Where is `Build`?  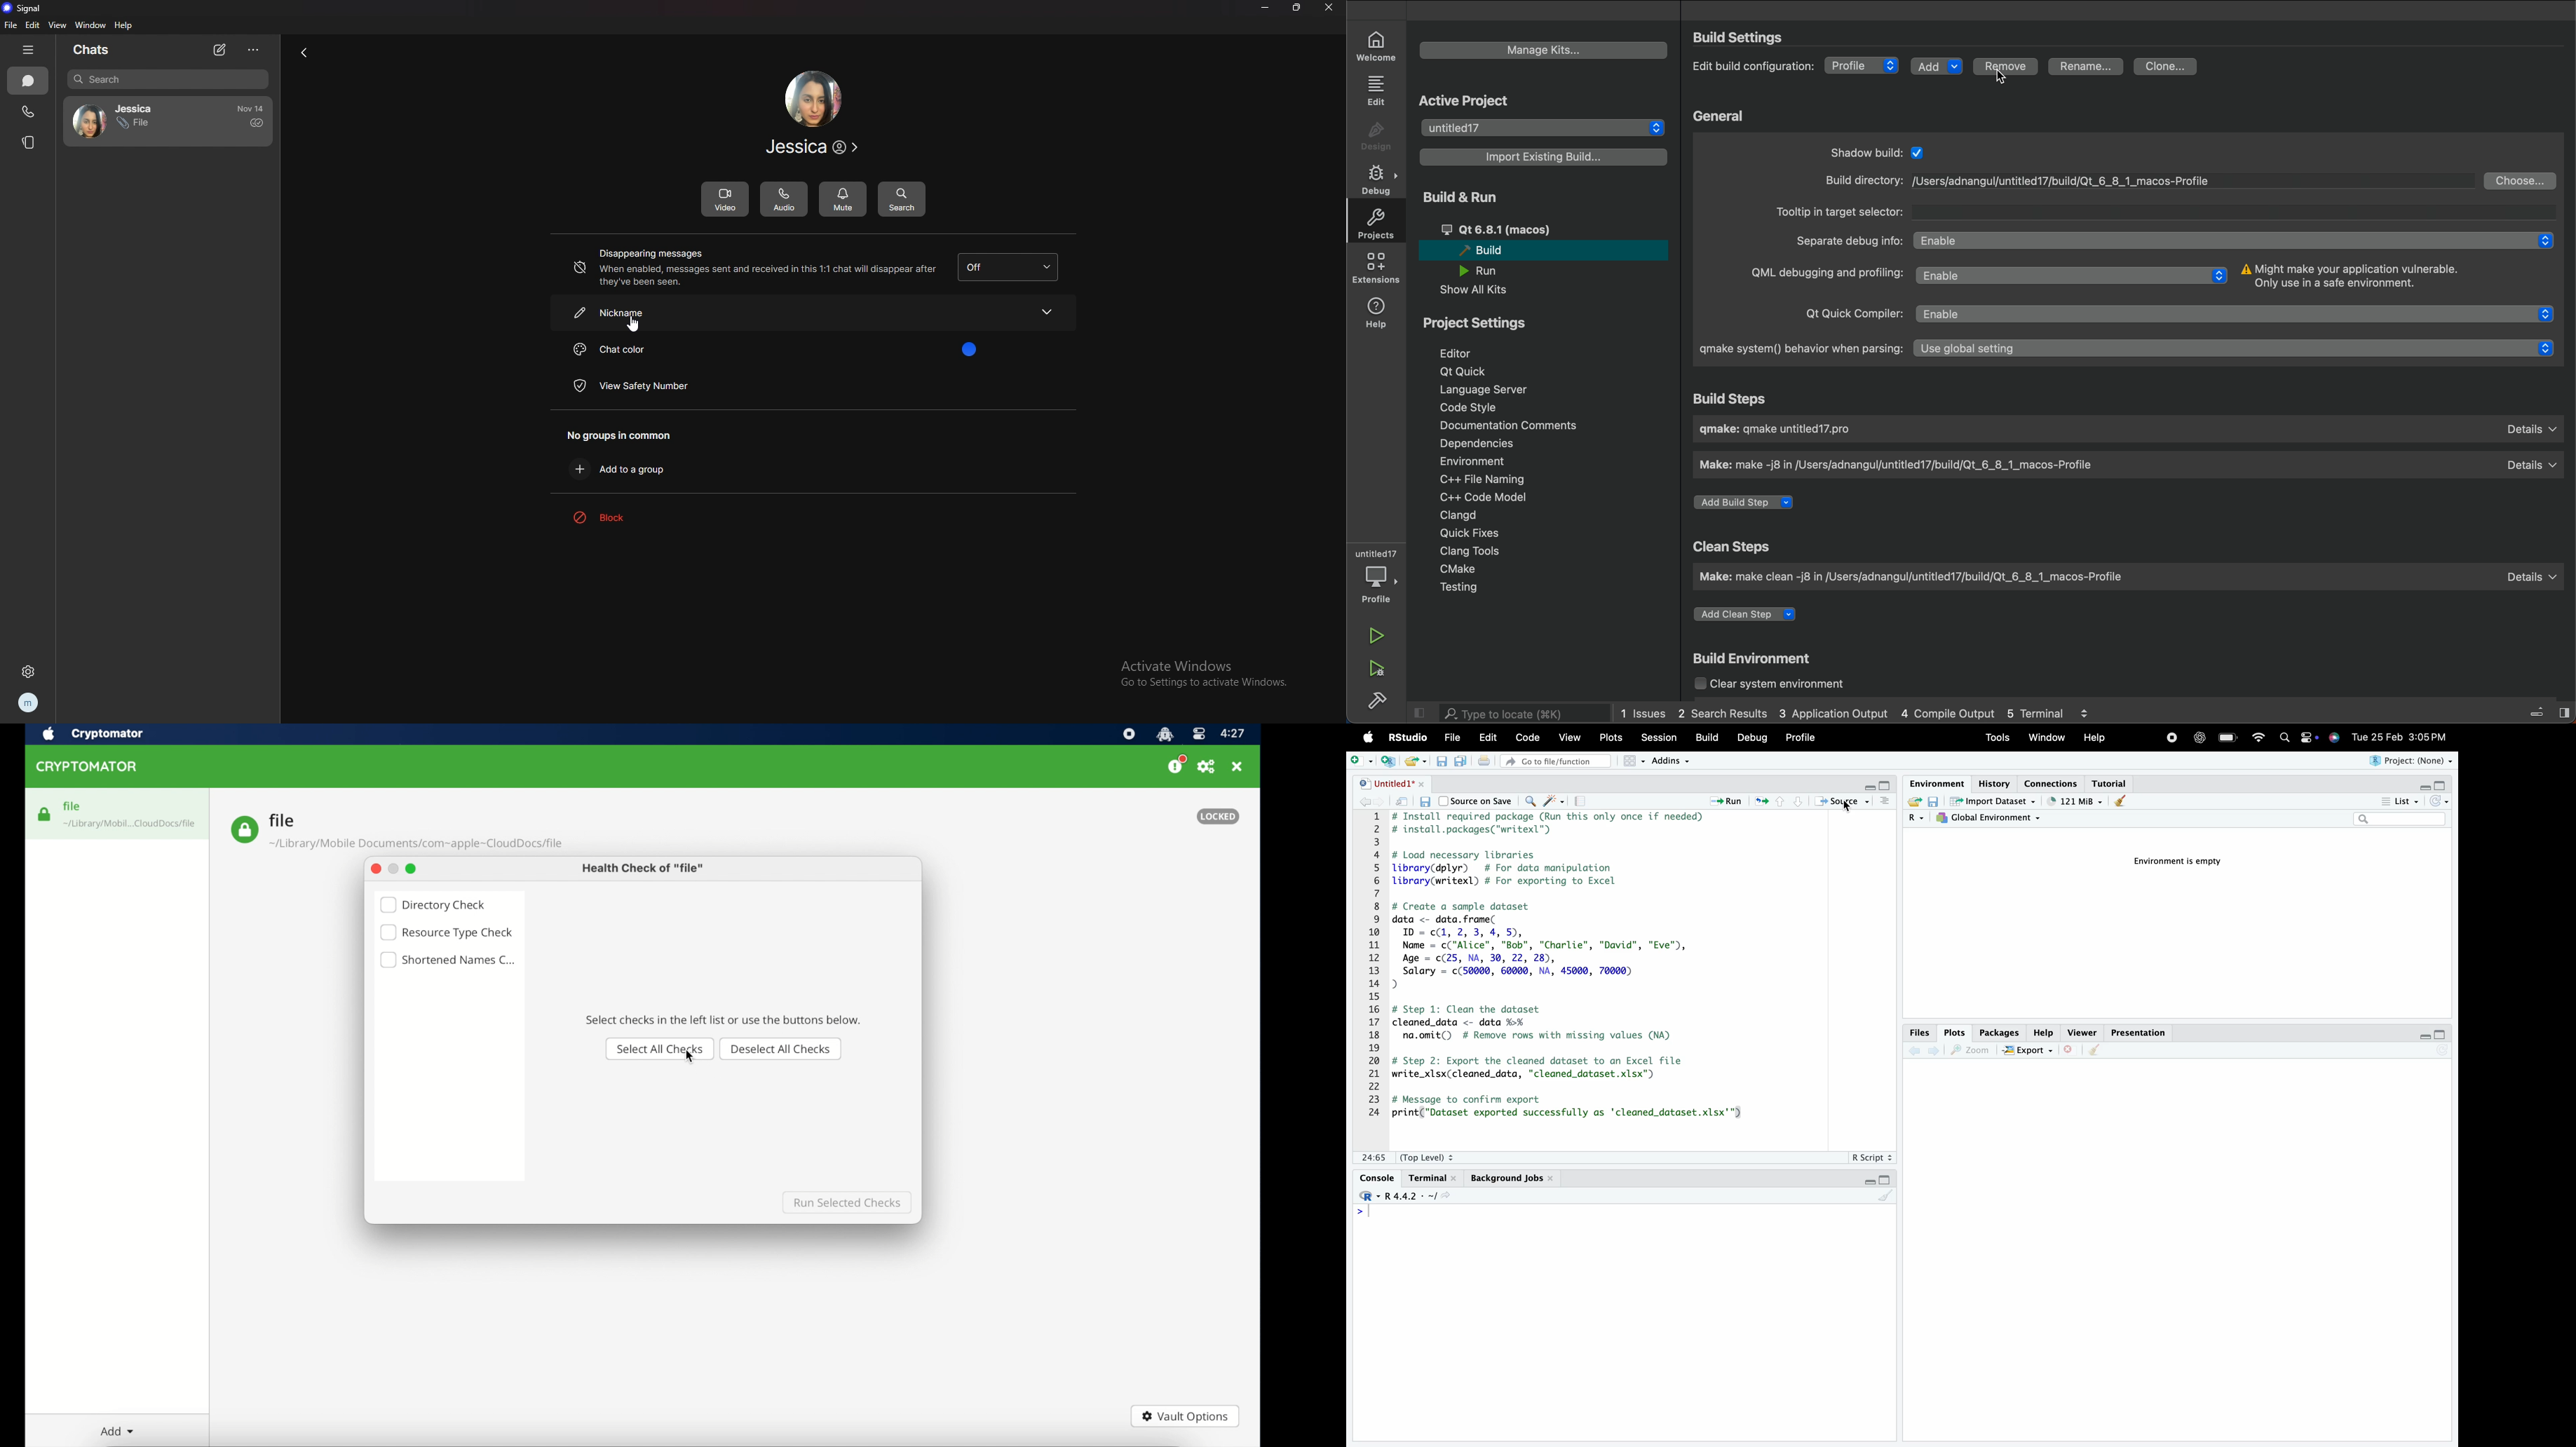
Build is located at coordinates (1706, 738).